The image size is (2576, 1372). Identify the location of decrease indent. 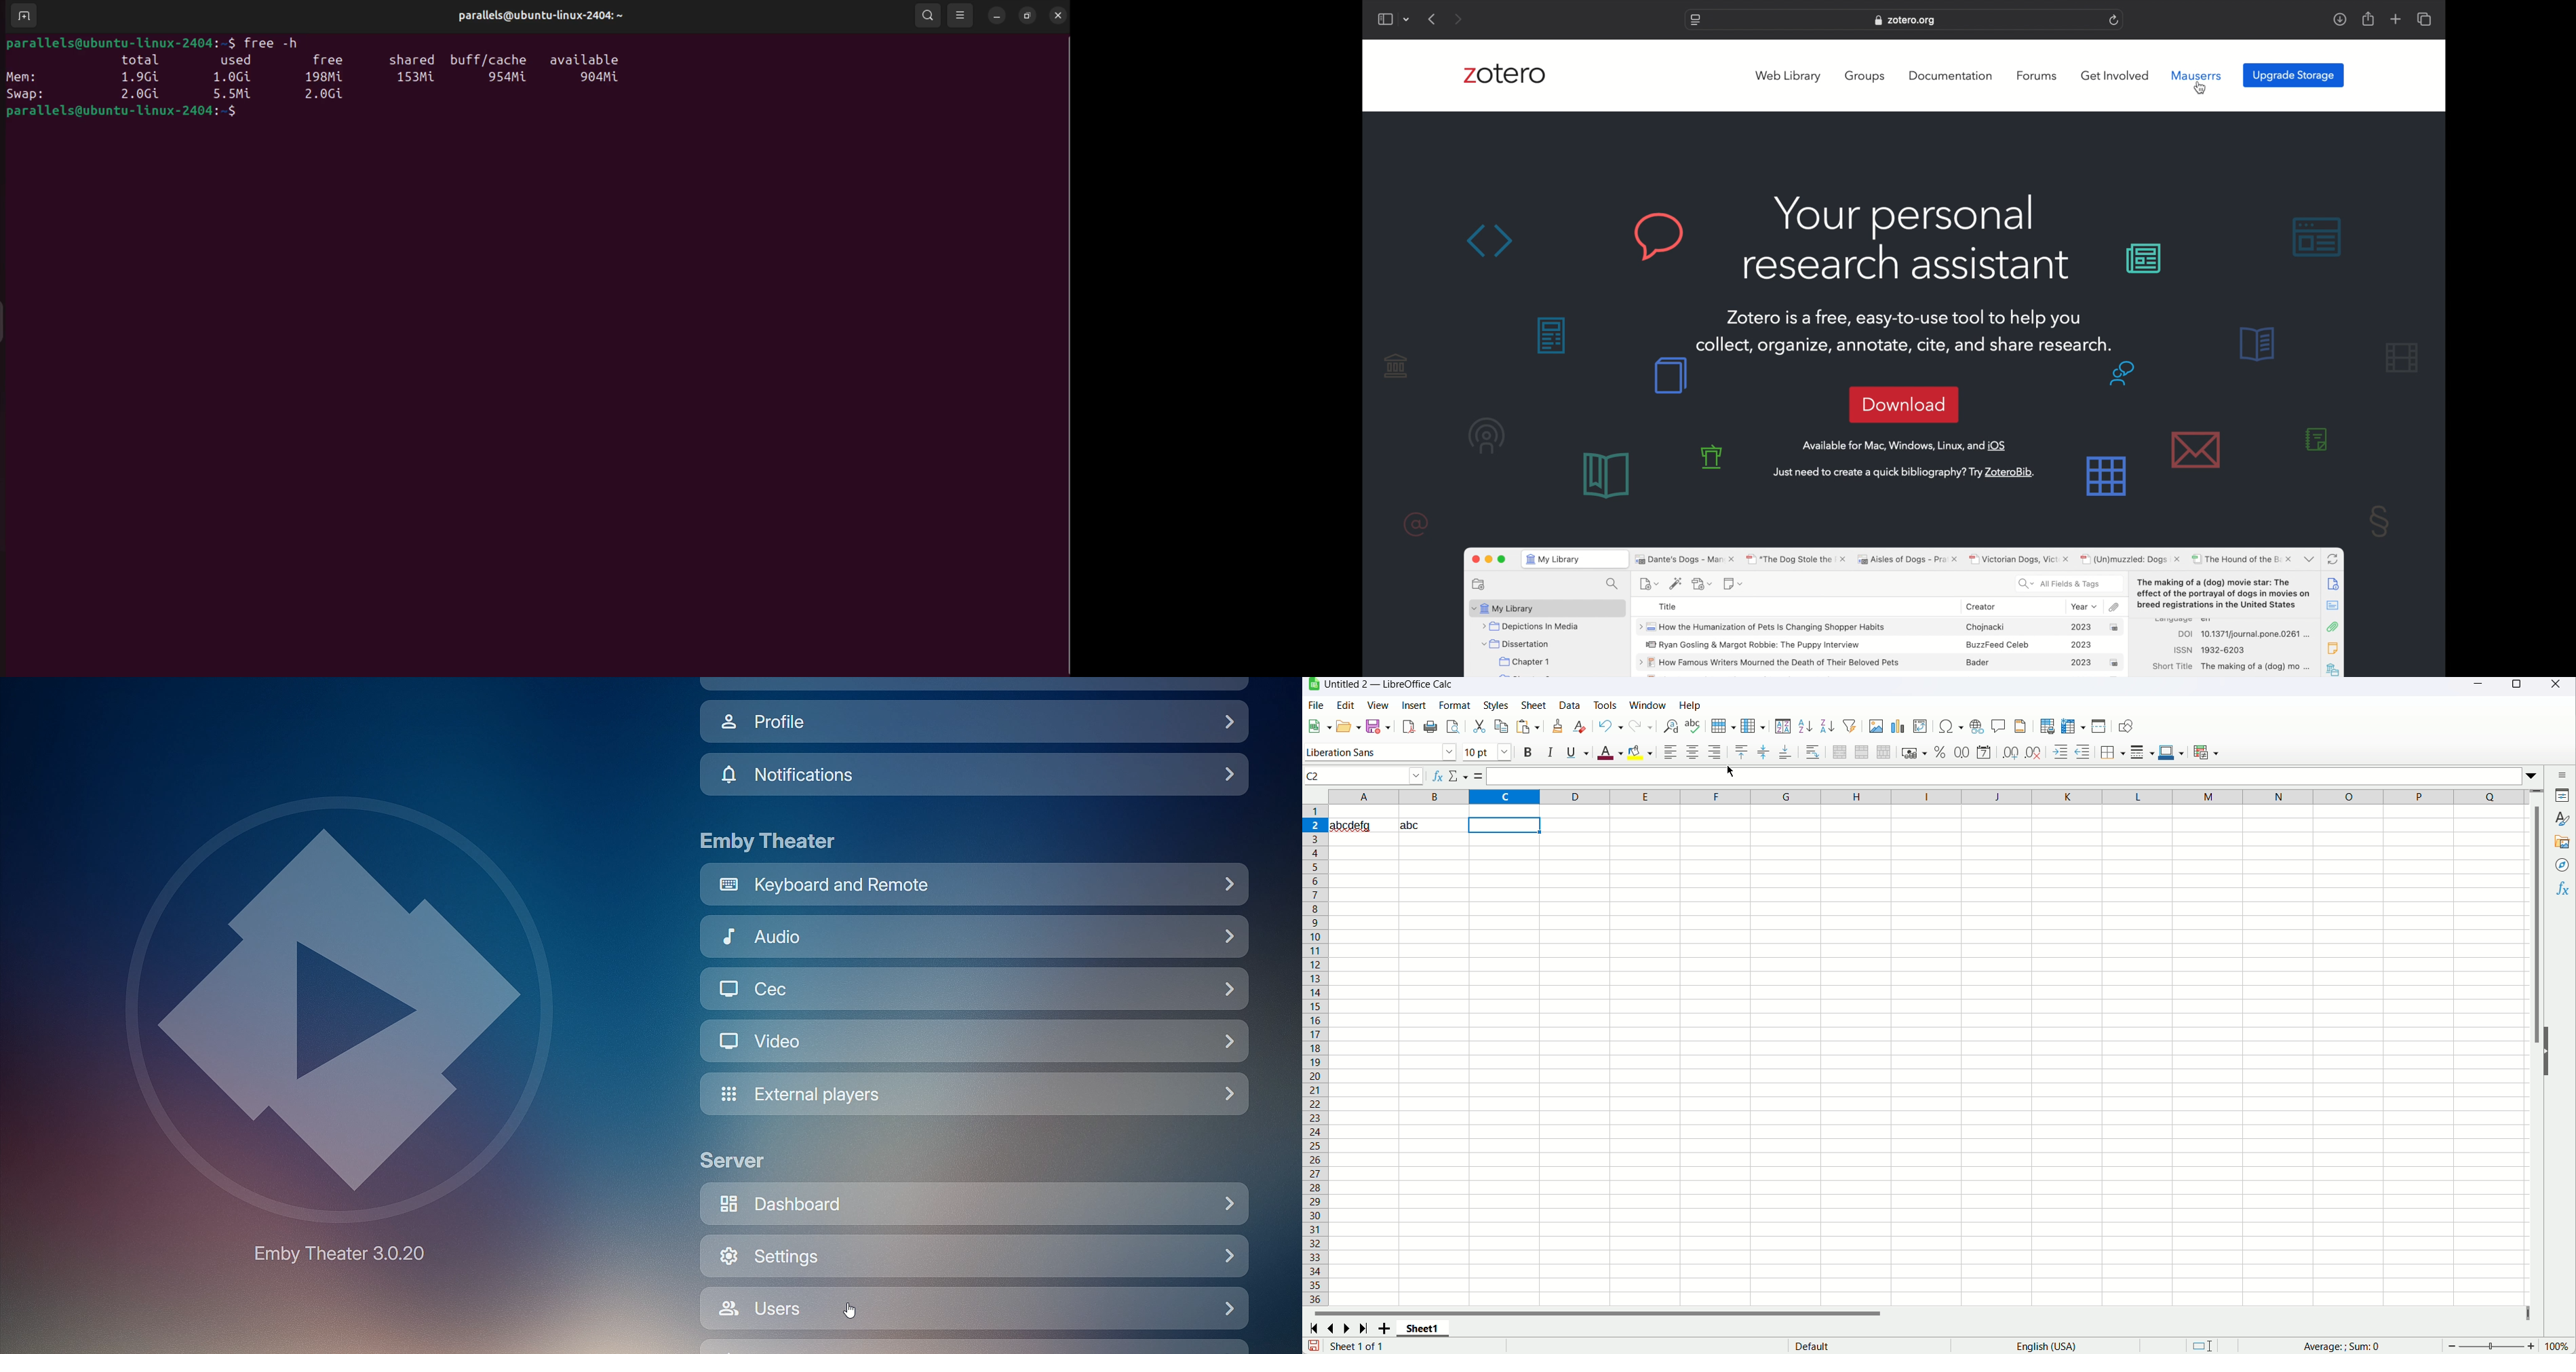
(2061, 752).